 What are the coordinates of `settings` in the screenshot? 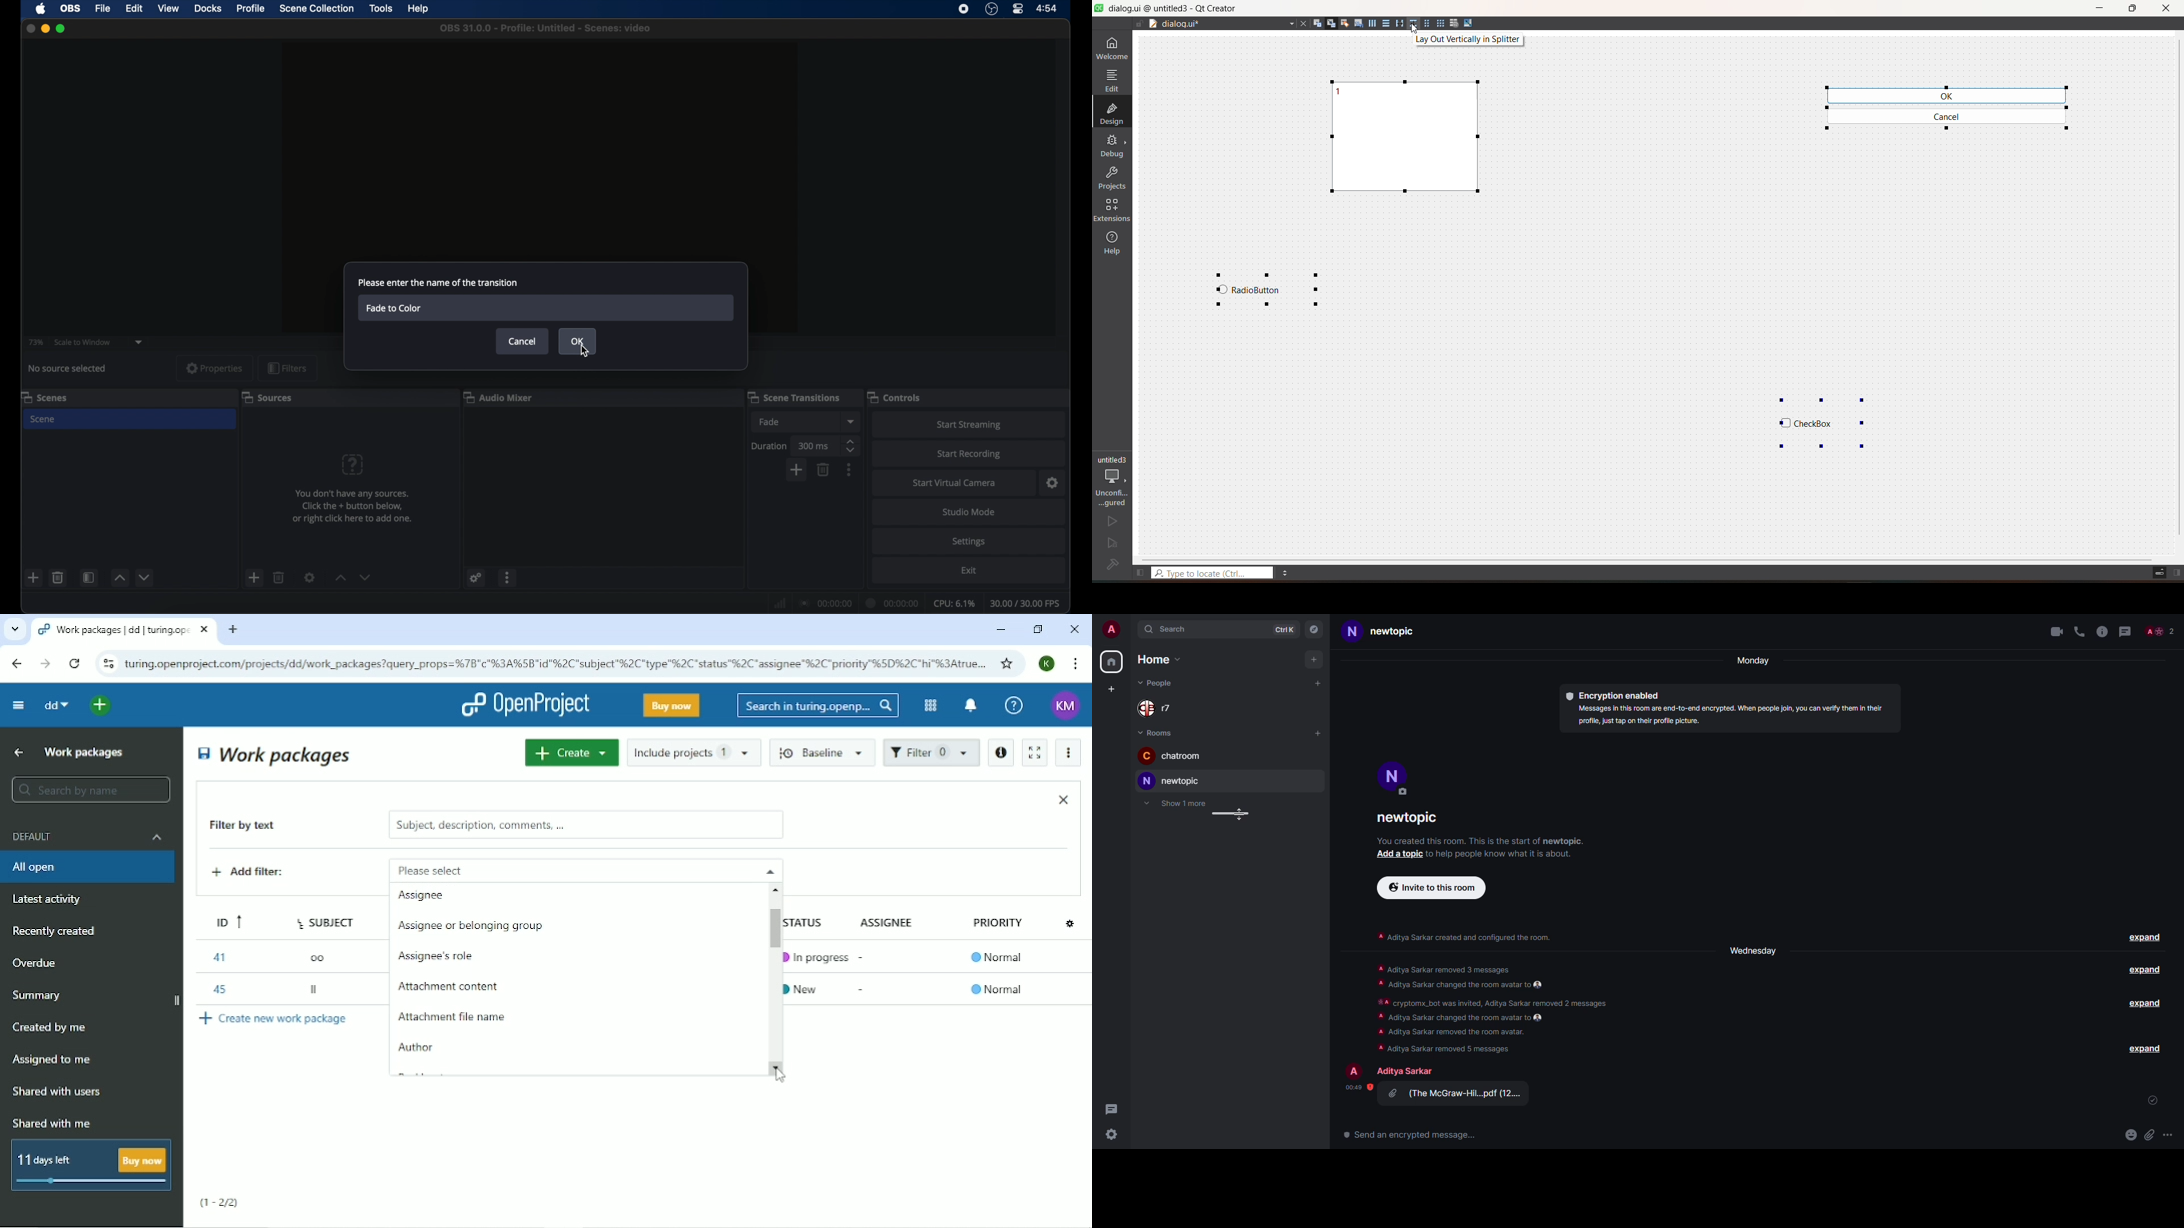 It's located at (1112, 1136).